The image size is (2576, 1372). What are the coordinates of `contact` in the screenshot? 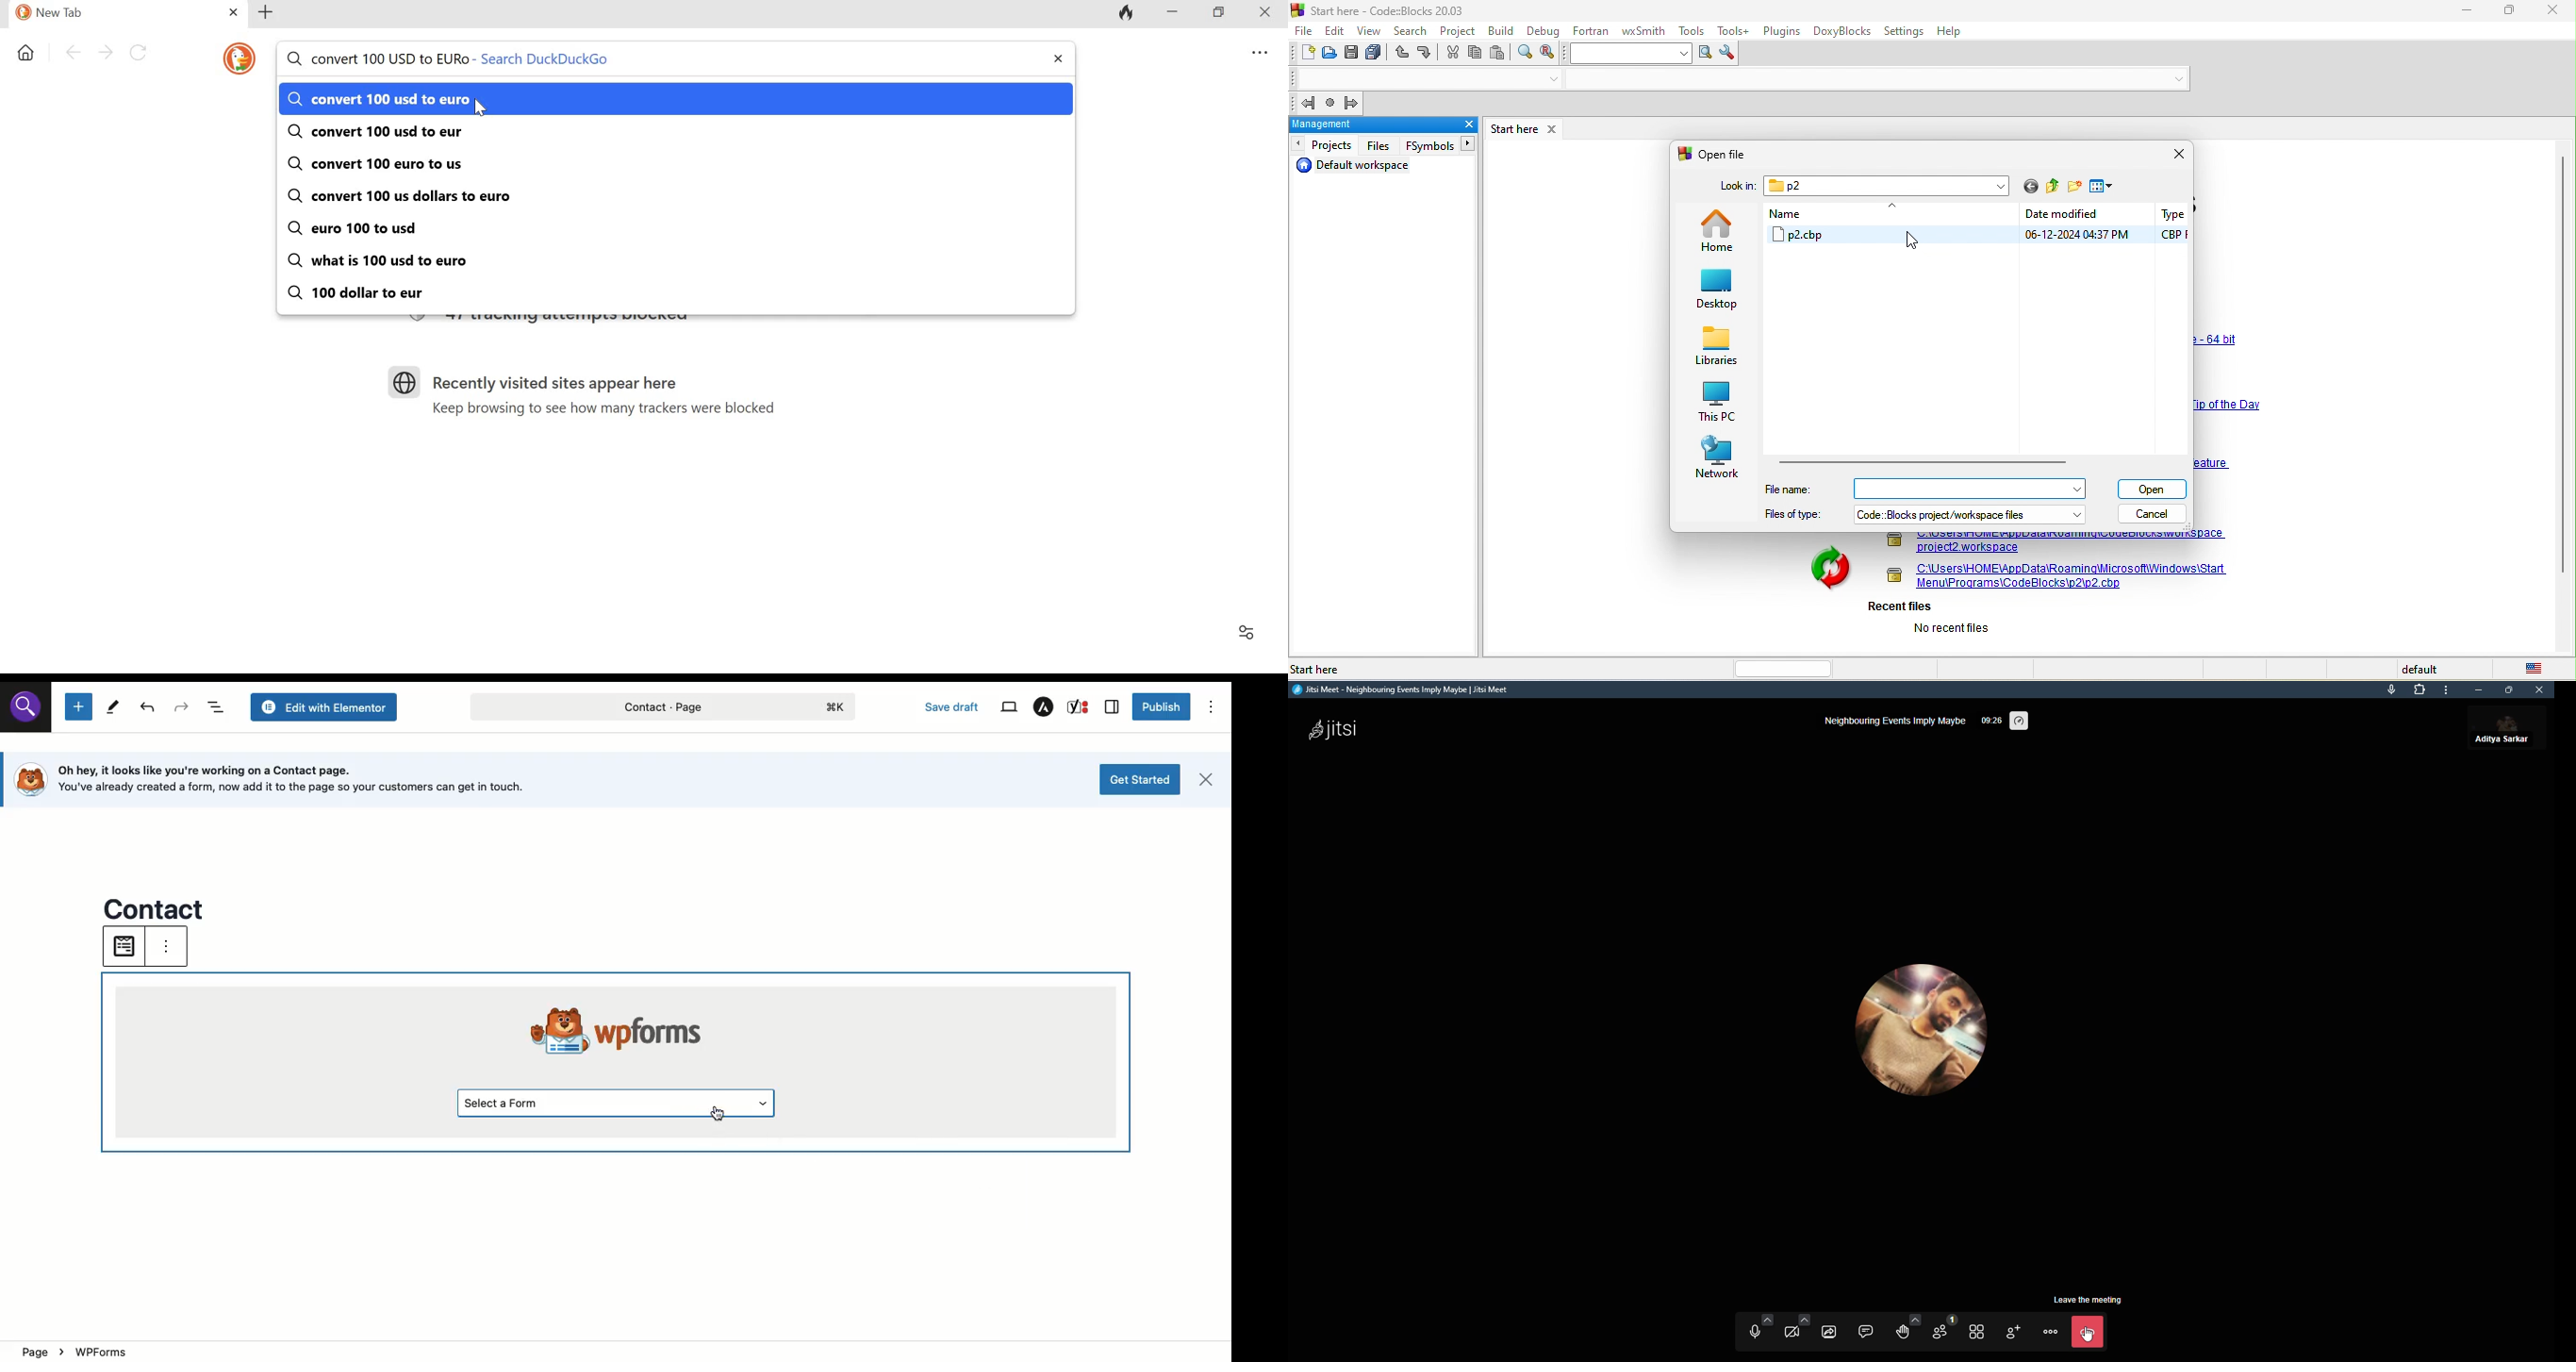 It's located at (157, 906).